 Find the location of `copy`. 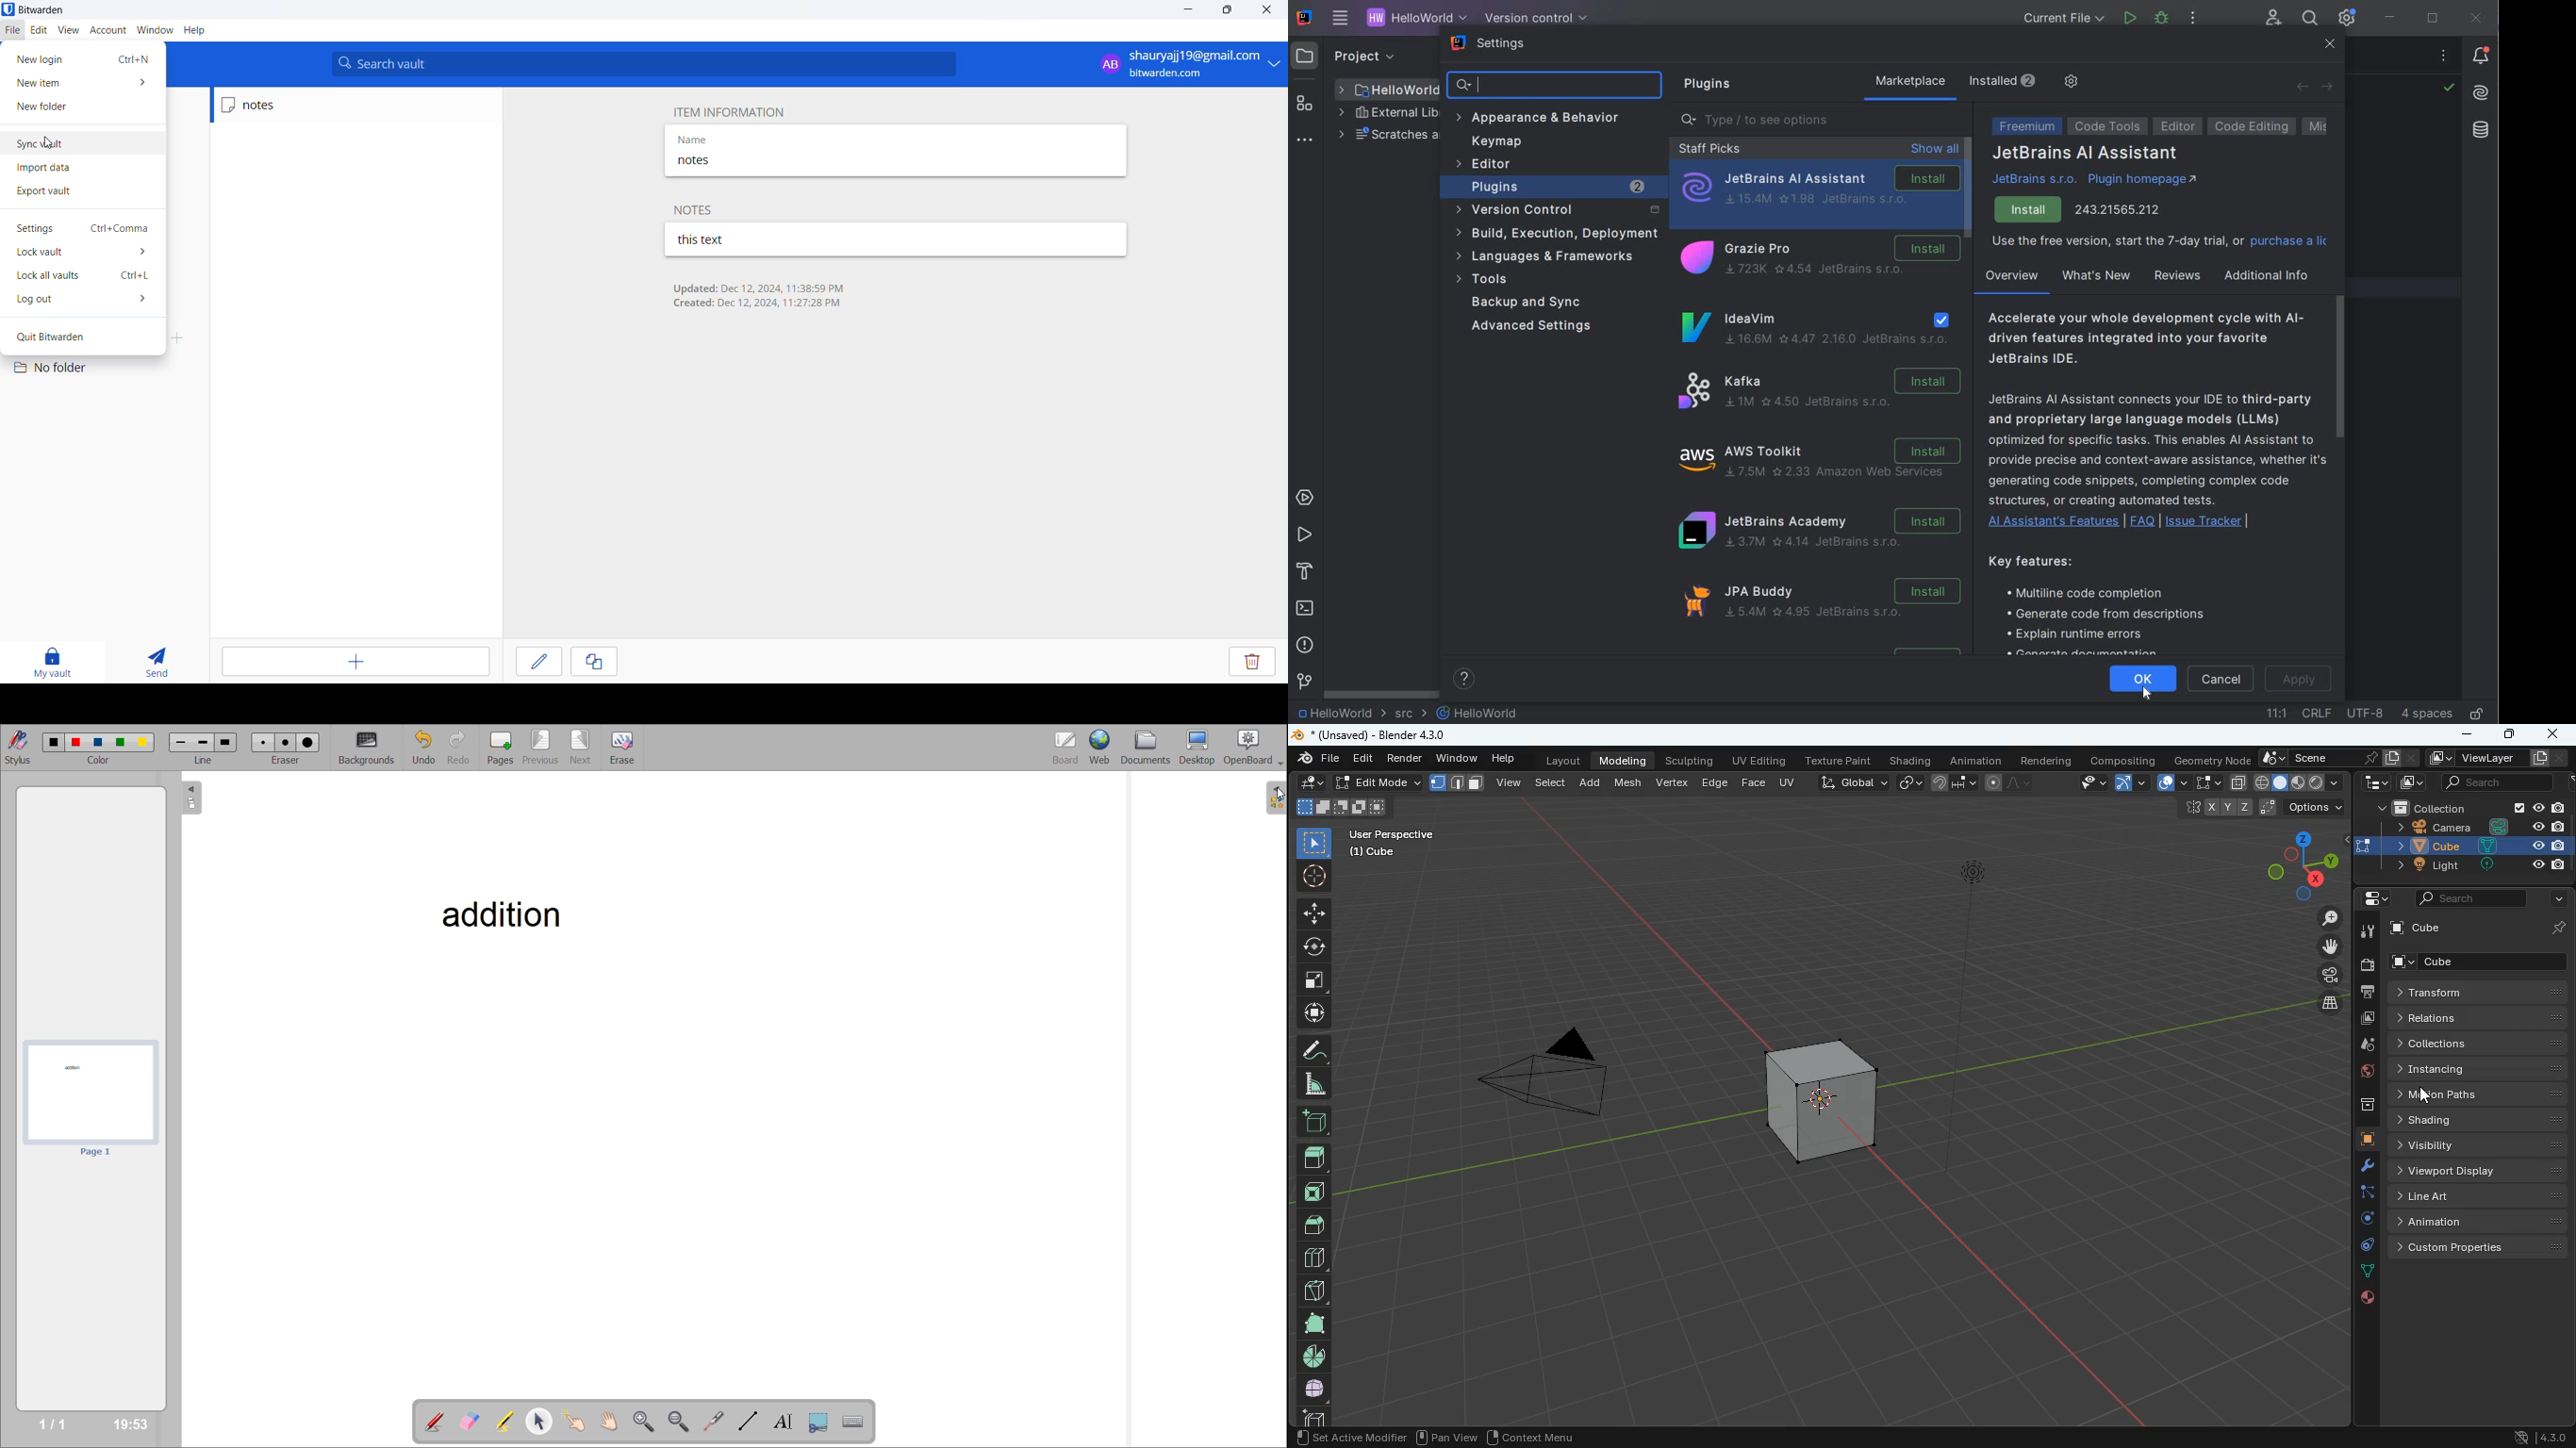

copy is located at coordinates (2237, 782).